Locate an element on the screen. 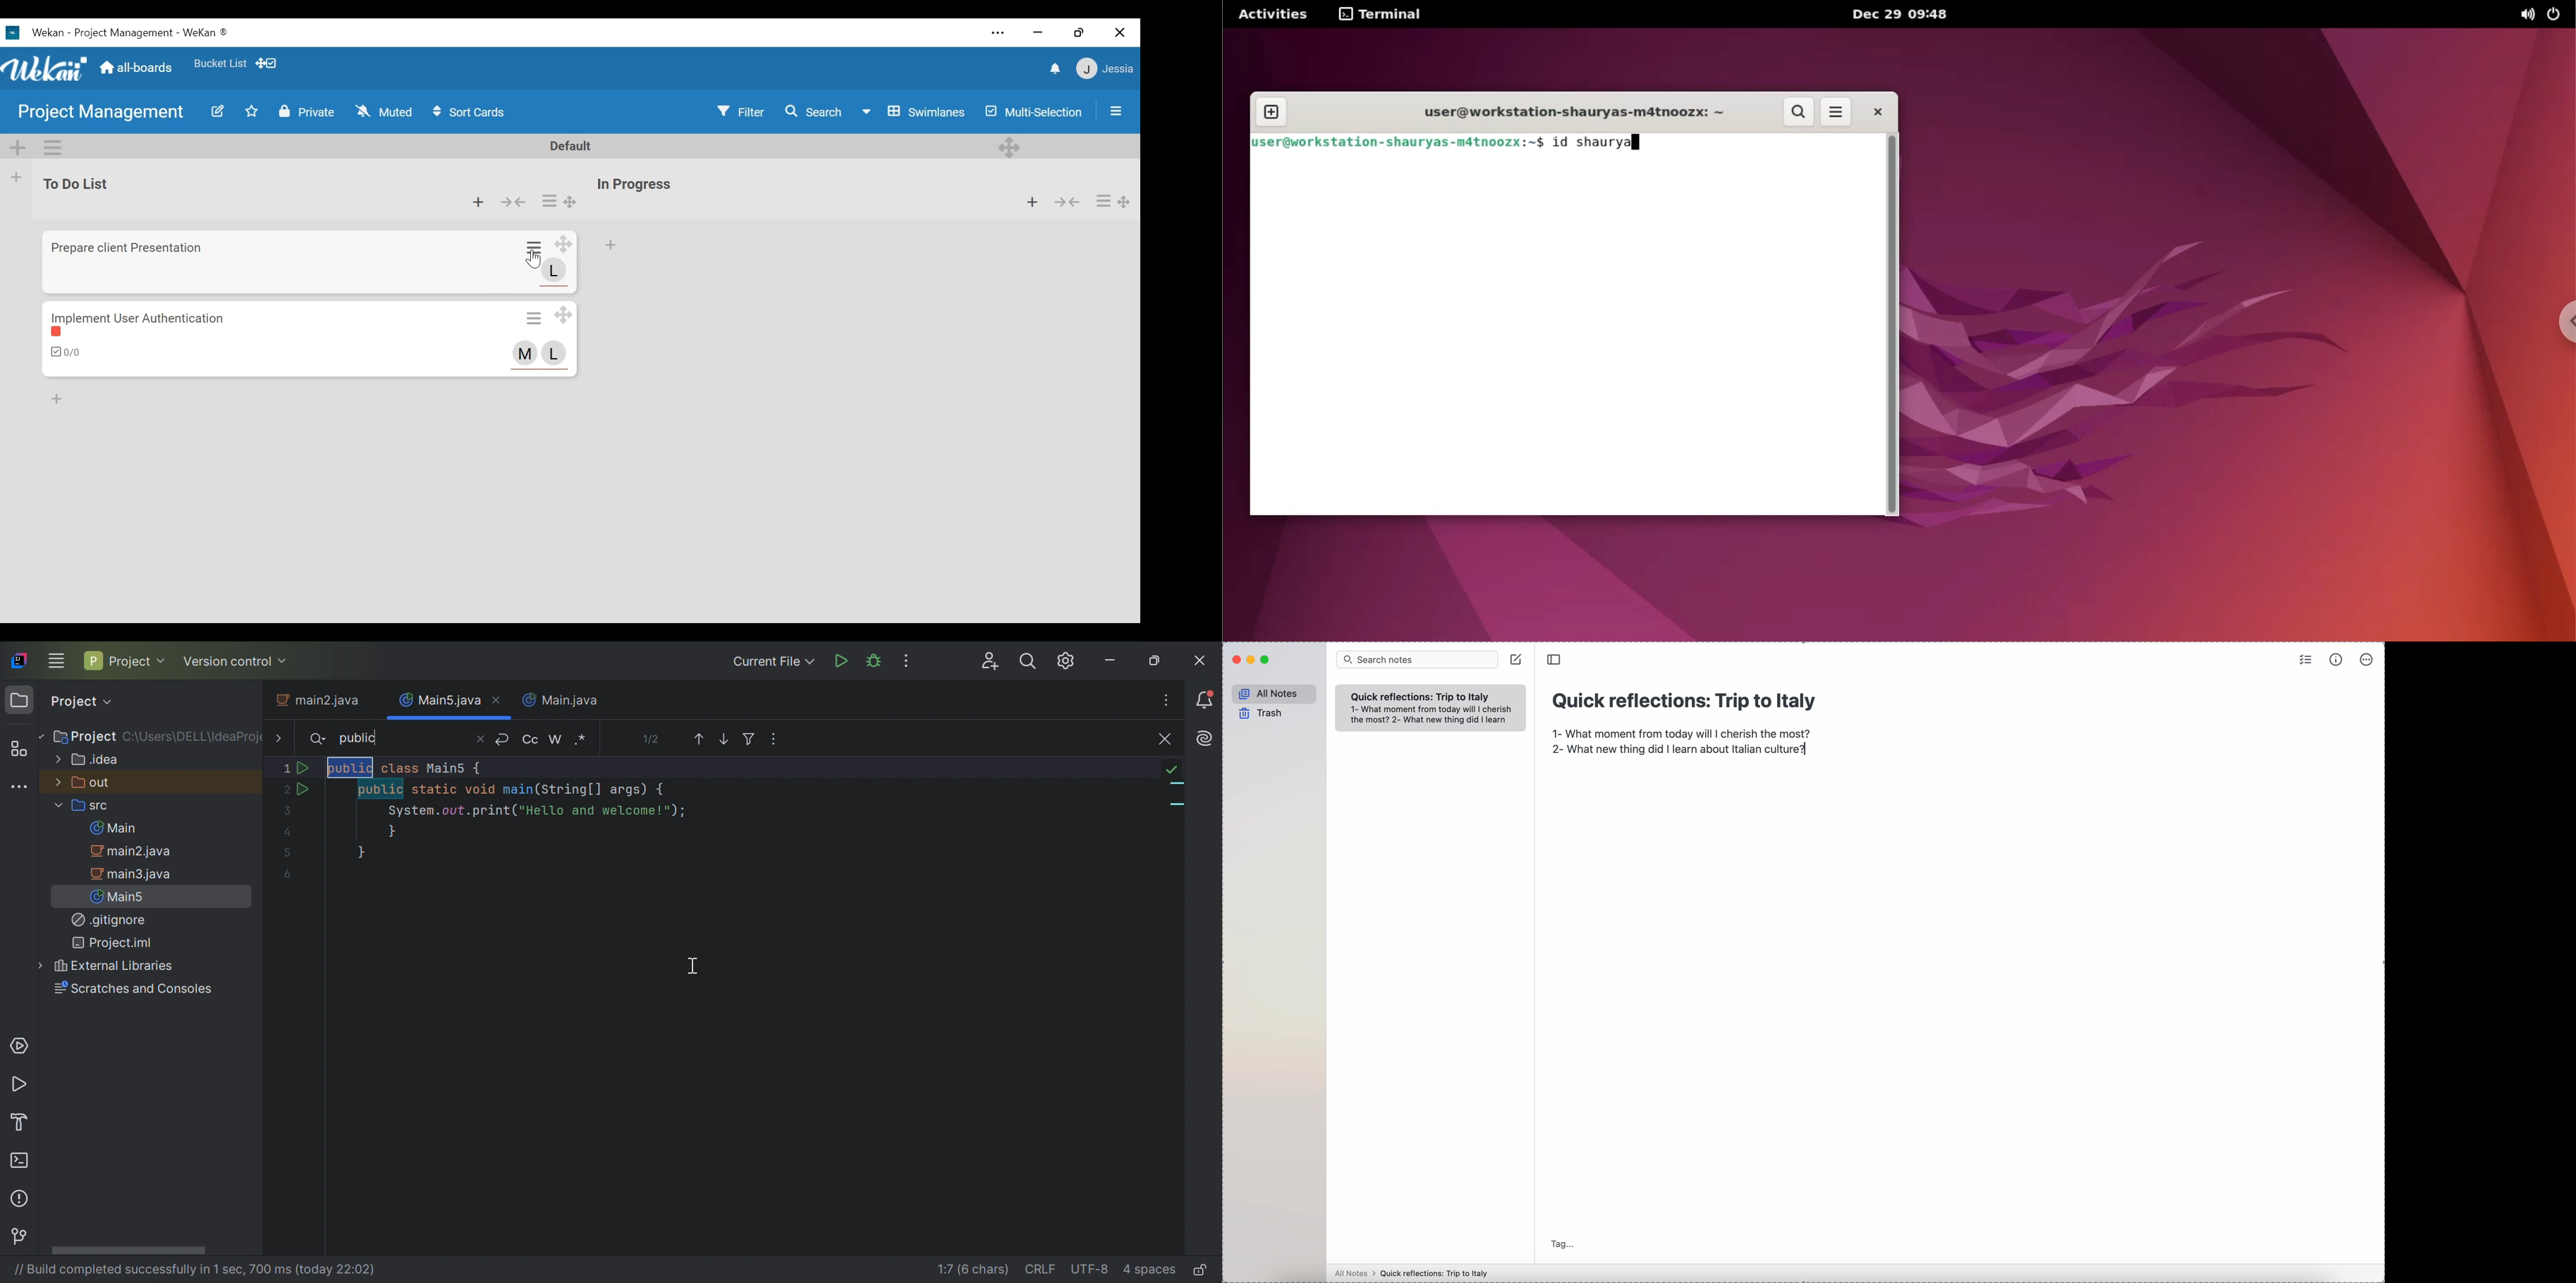  Close is located at coordinates (481, 739).